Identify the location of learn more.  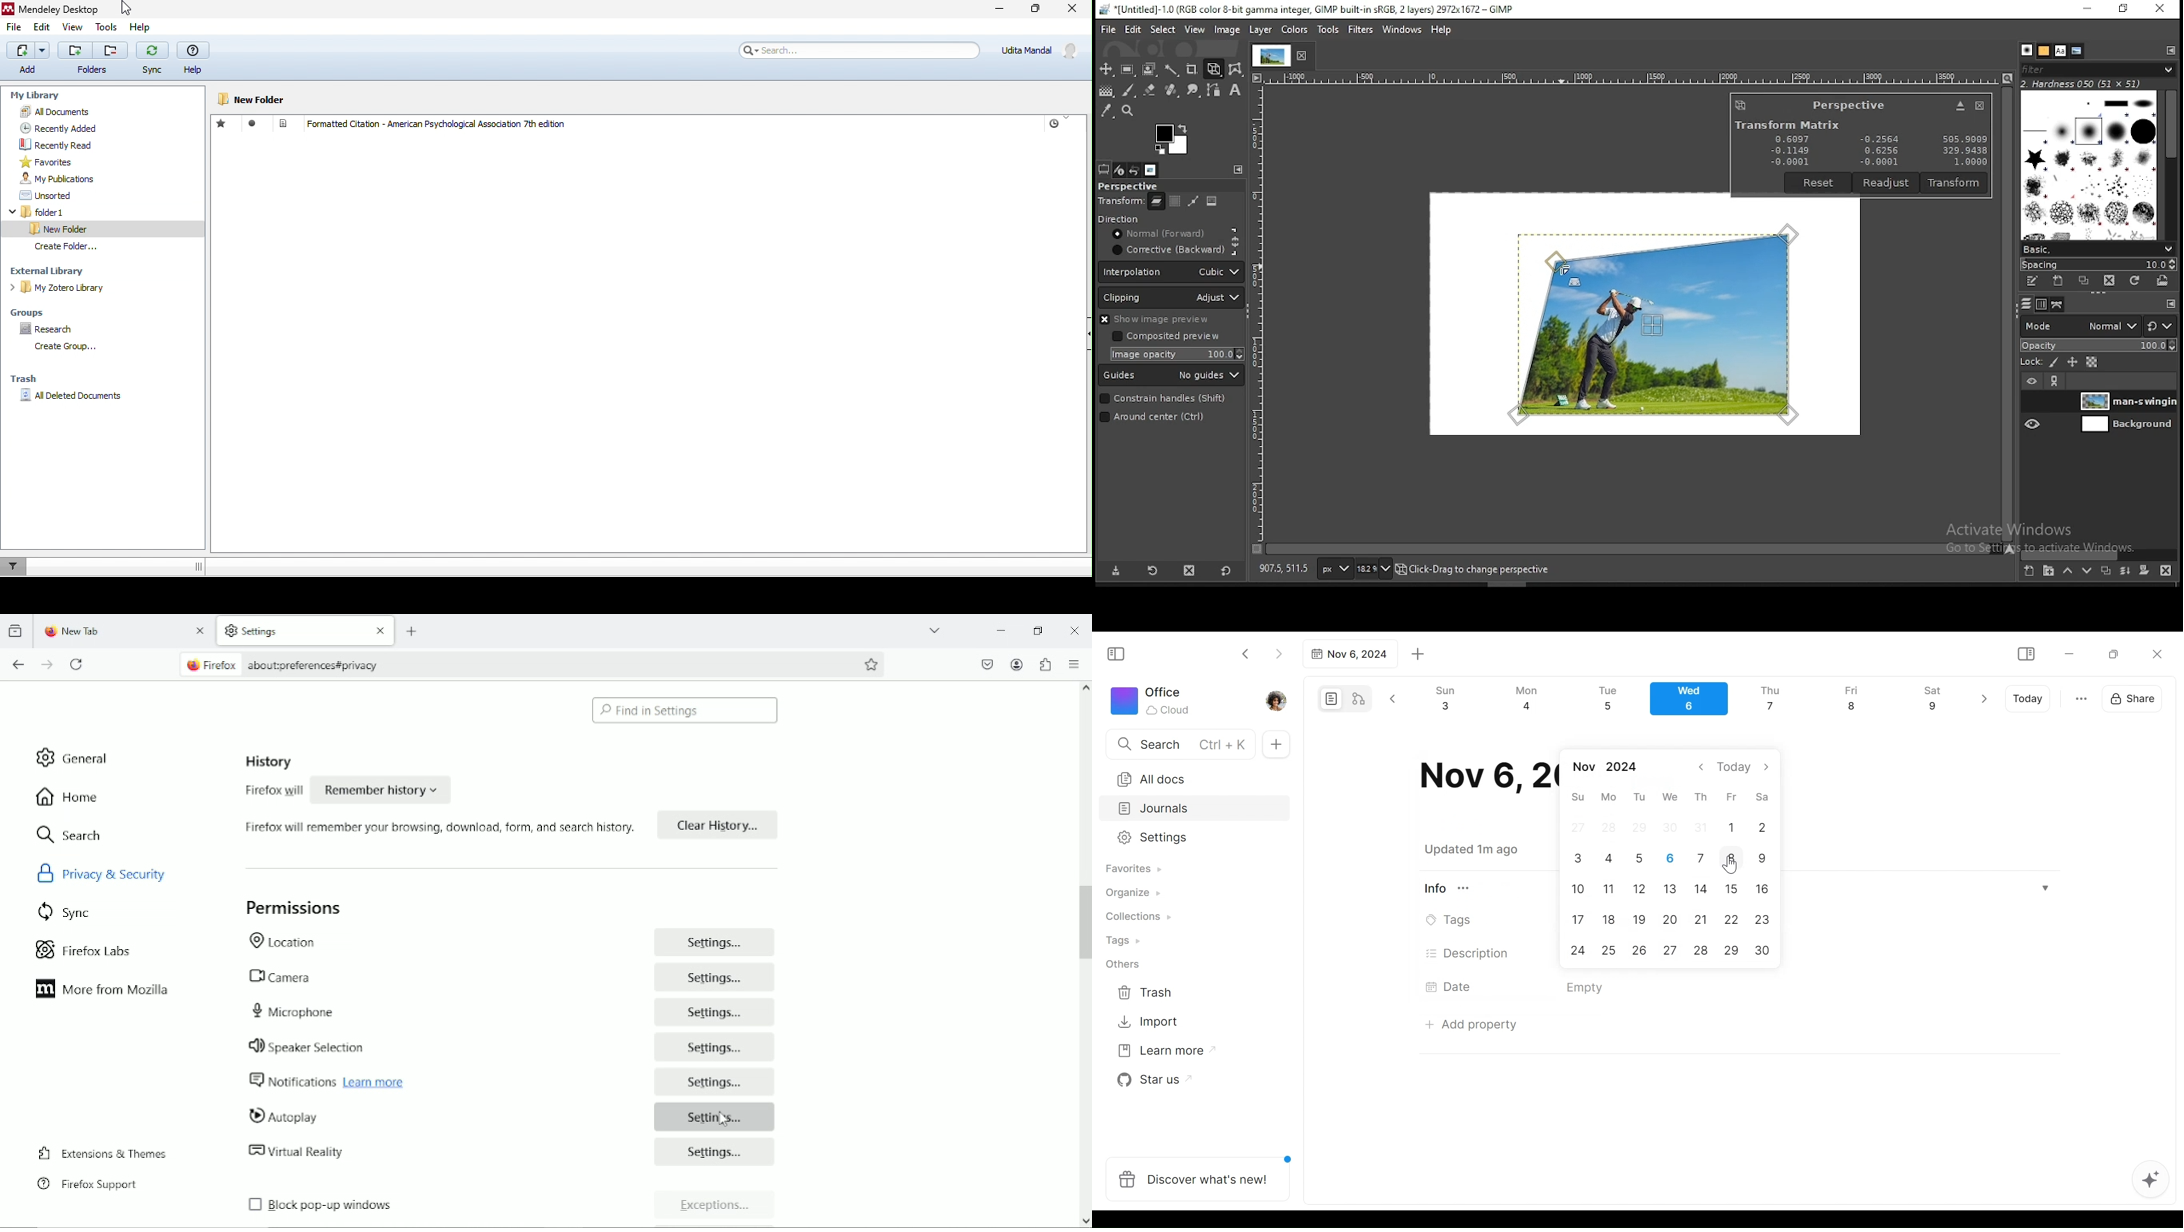
(388, 1084).